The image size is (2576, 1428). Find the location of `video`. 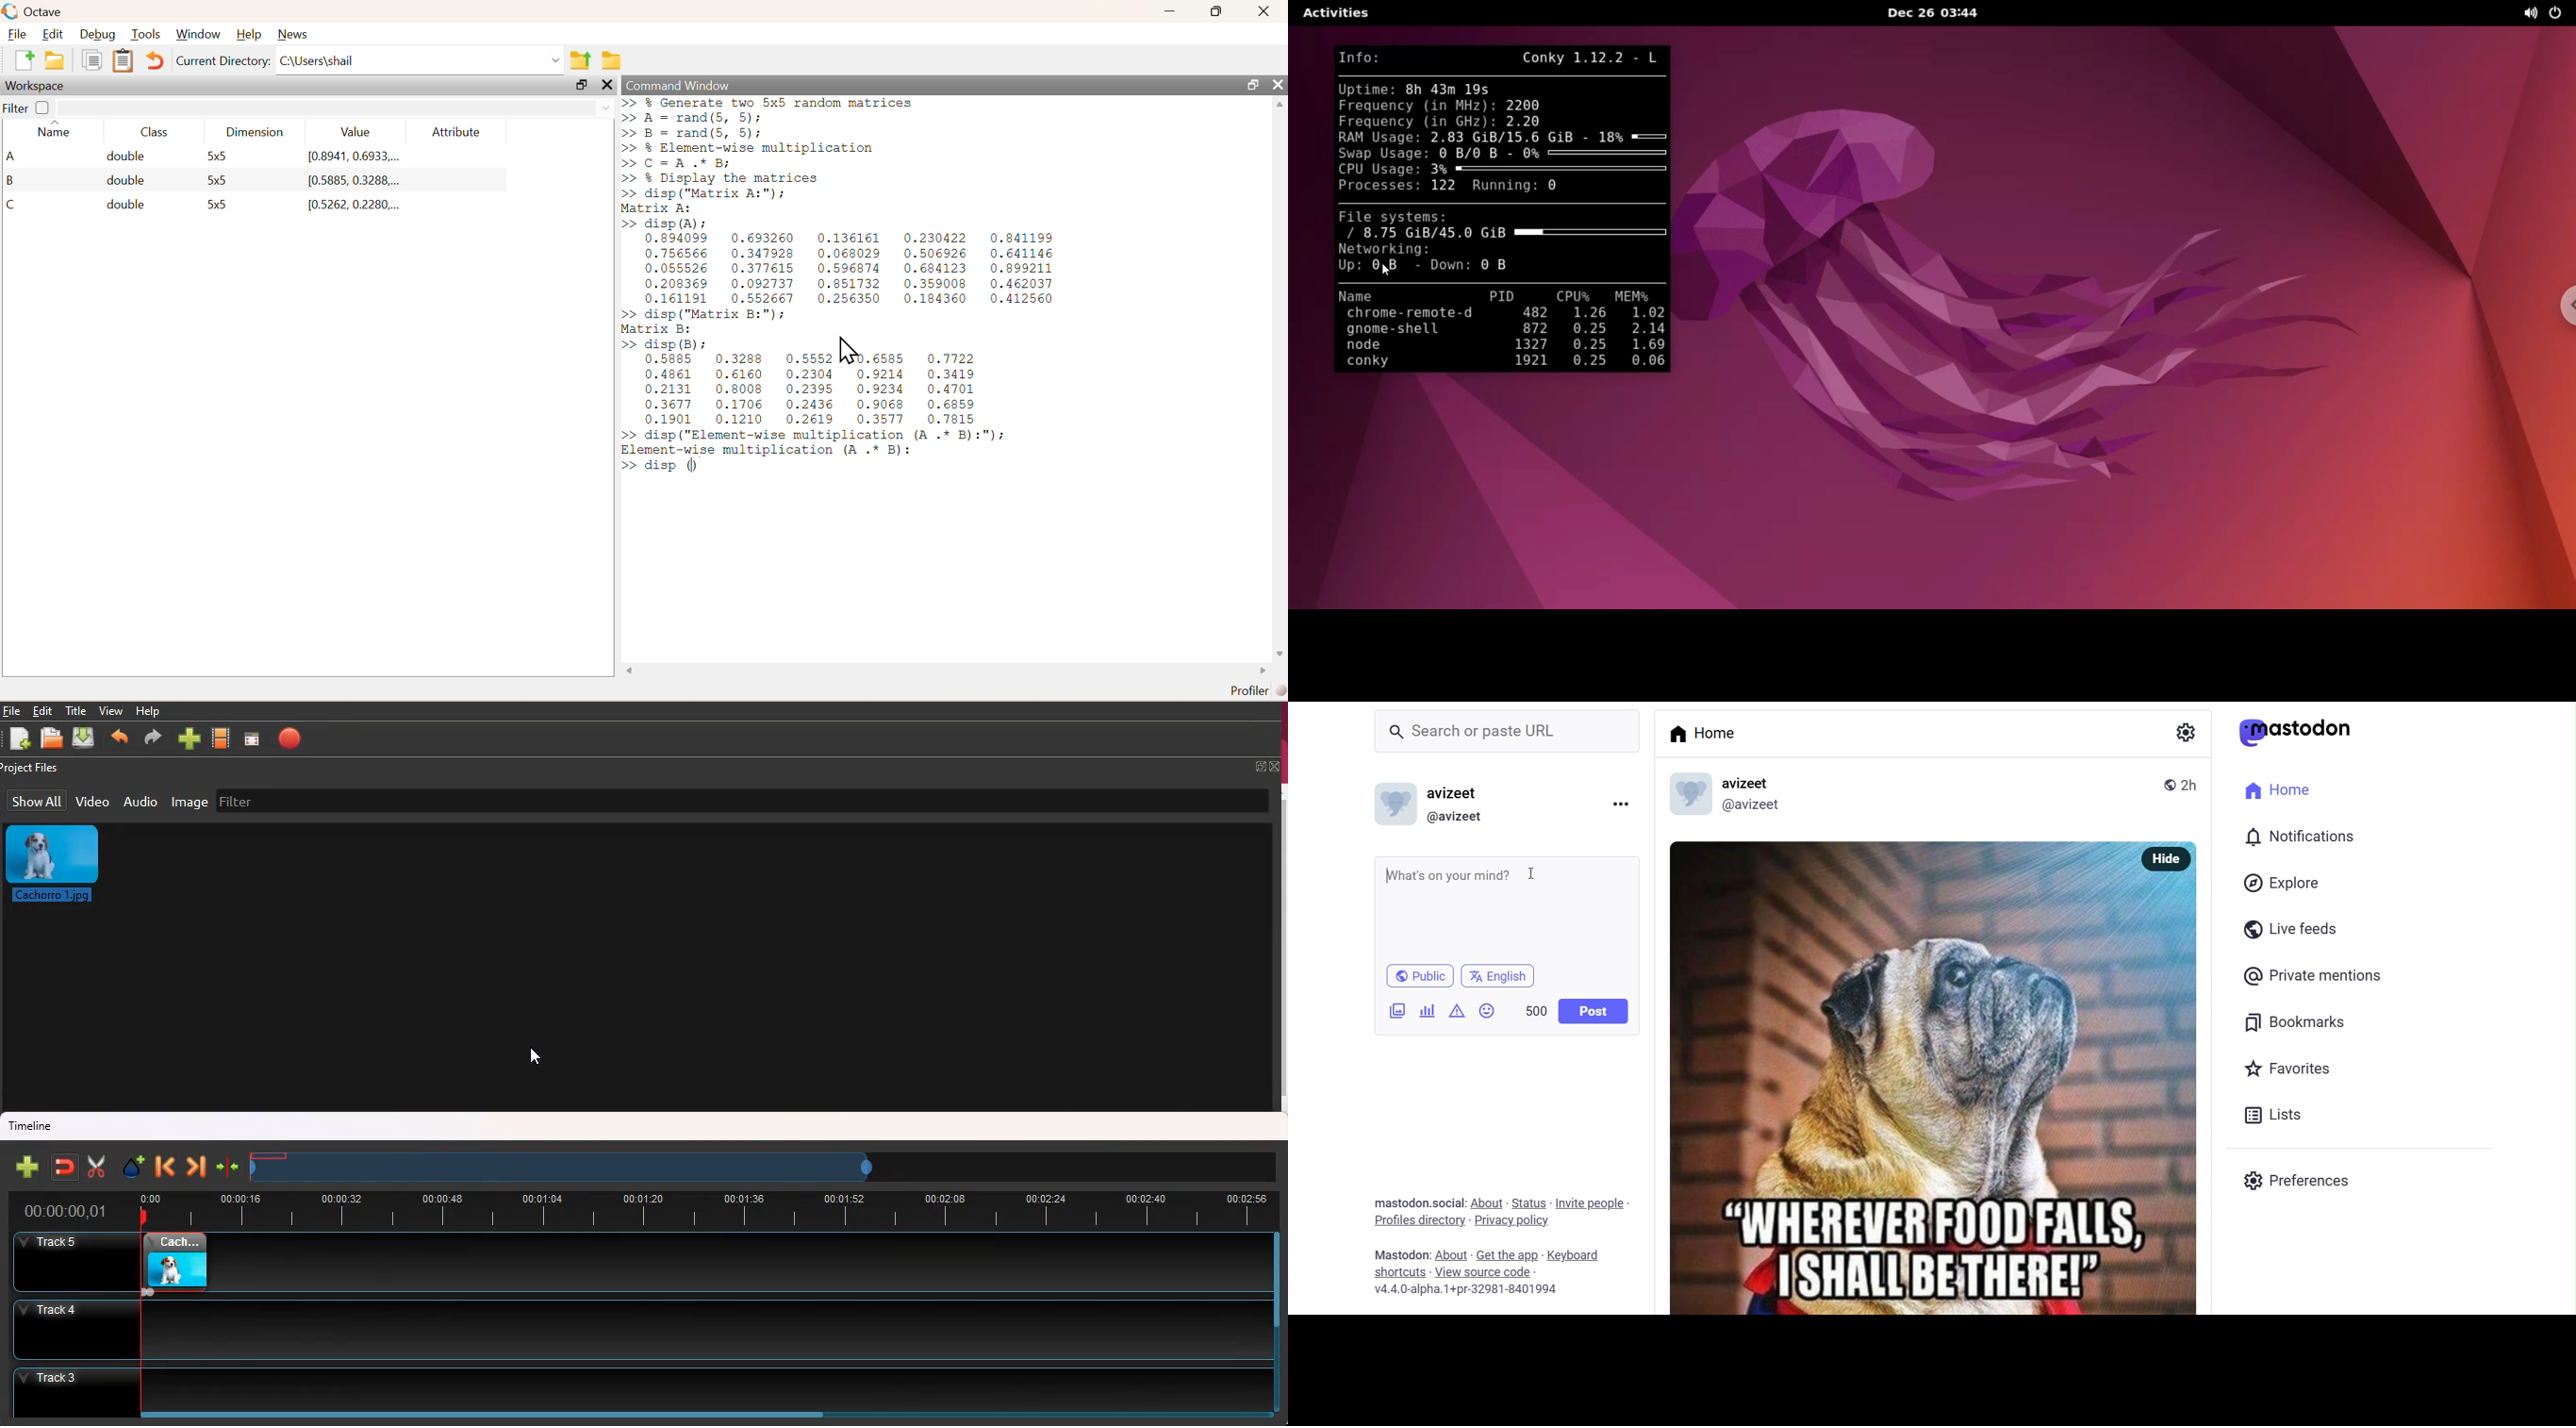

video is located at coordinates (93, 801).